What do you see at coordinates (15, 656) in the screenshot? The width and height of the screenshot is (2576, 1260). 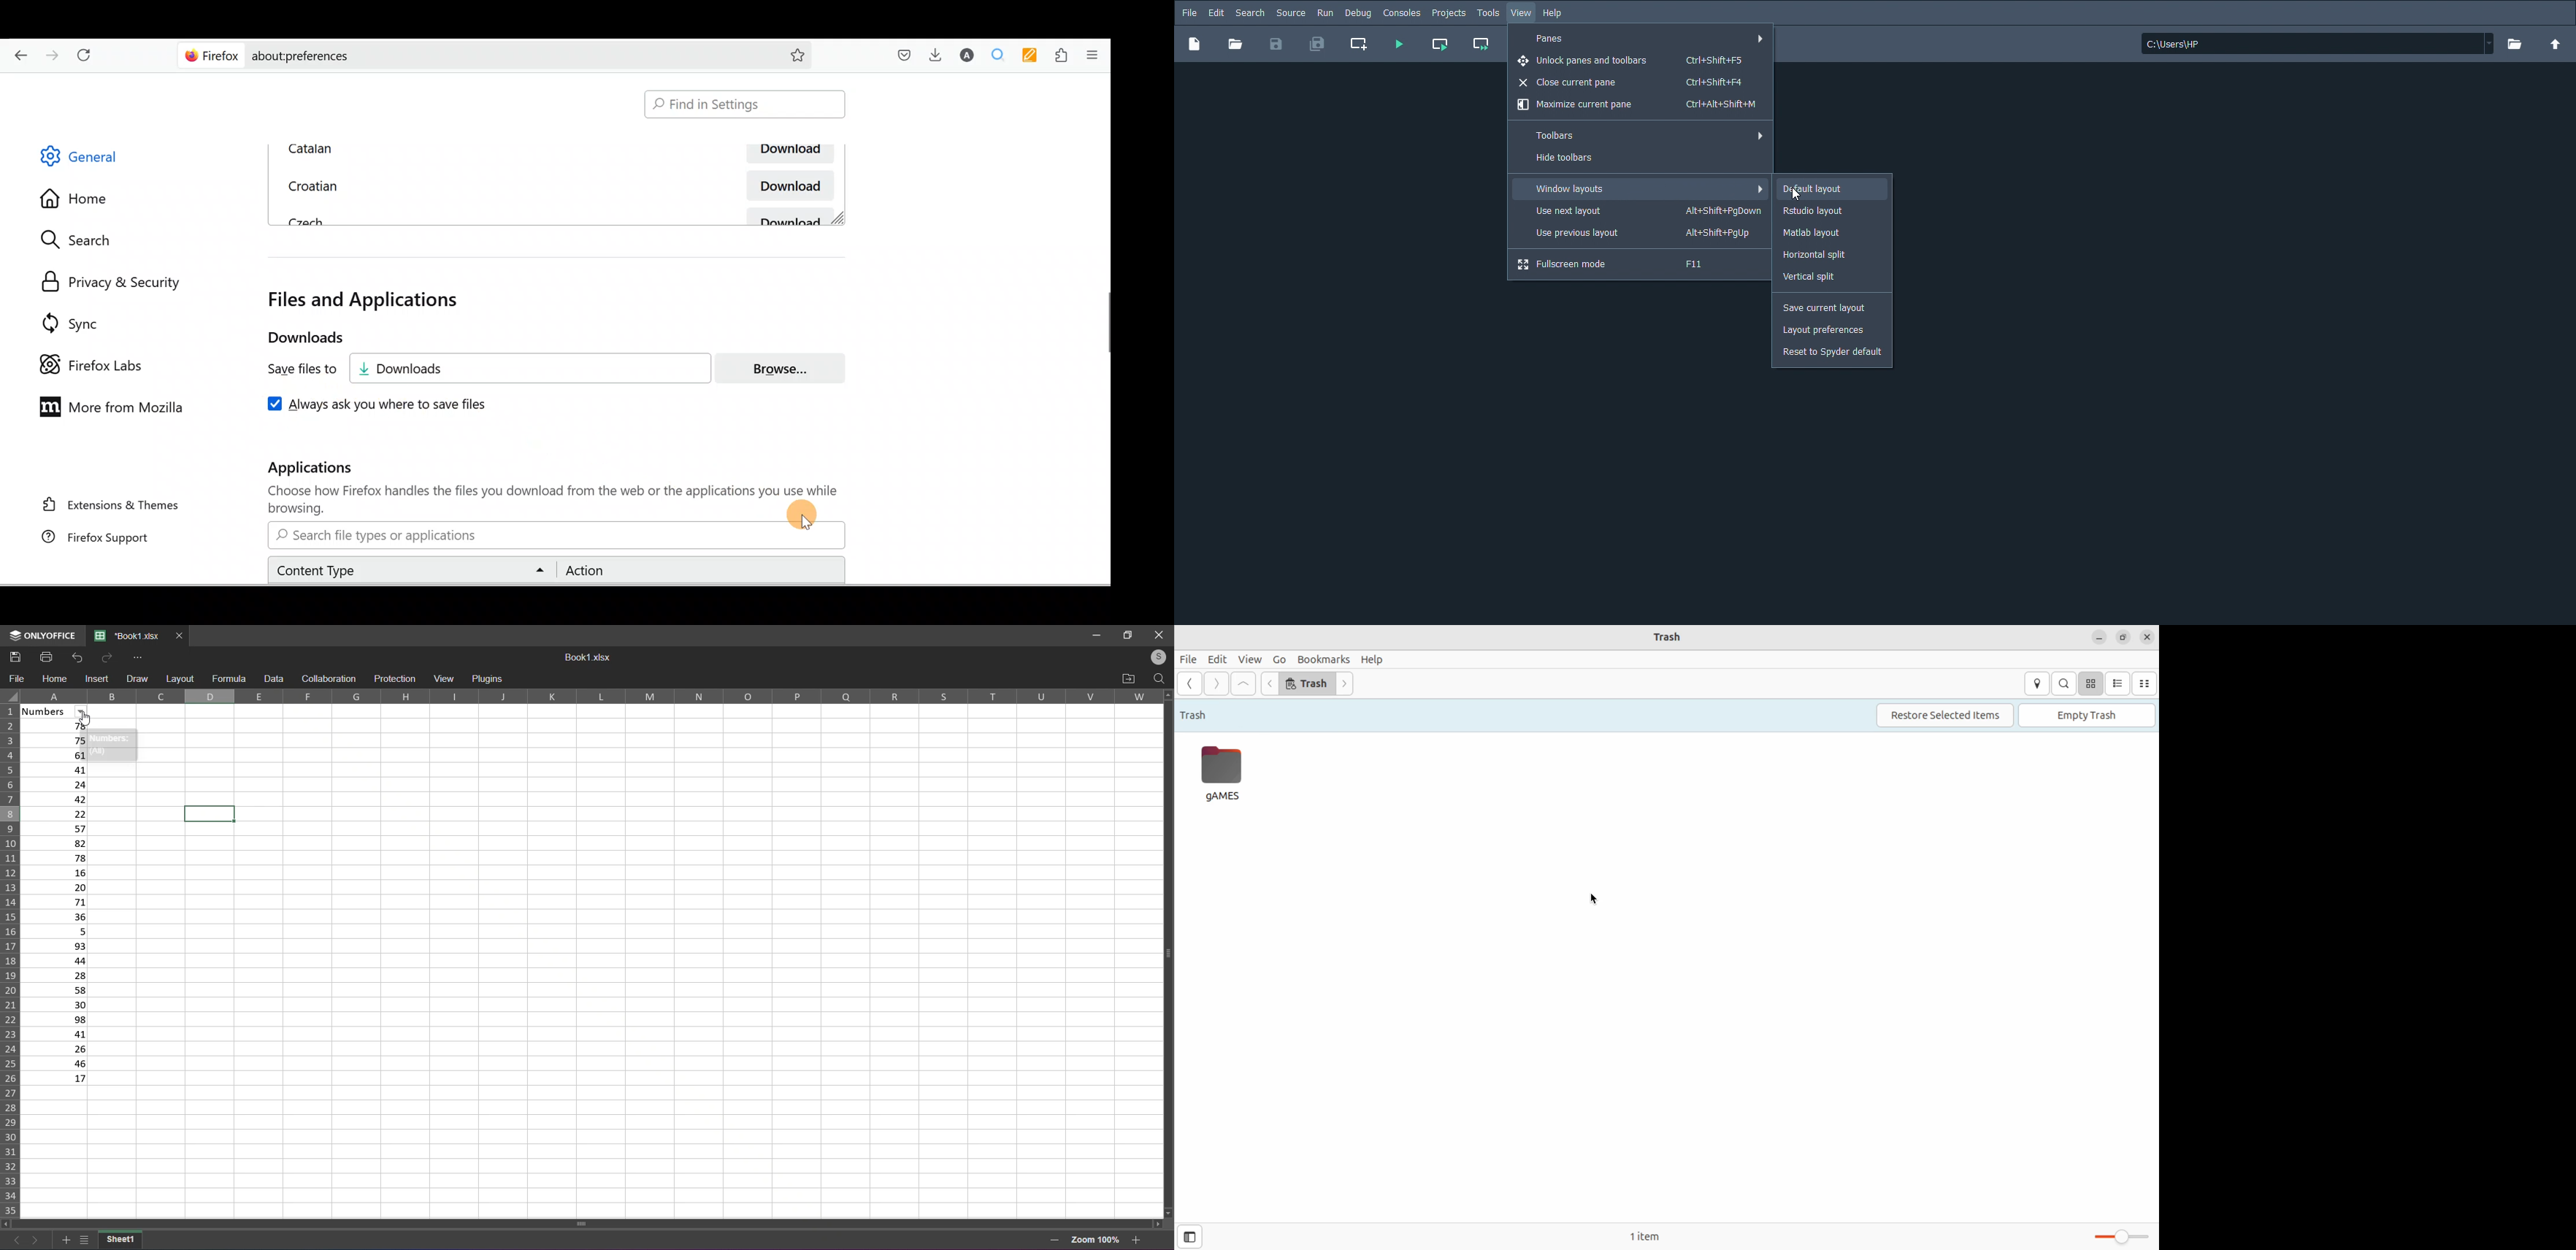 I see `save` at bounding box center [15, 656].